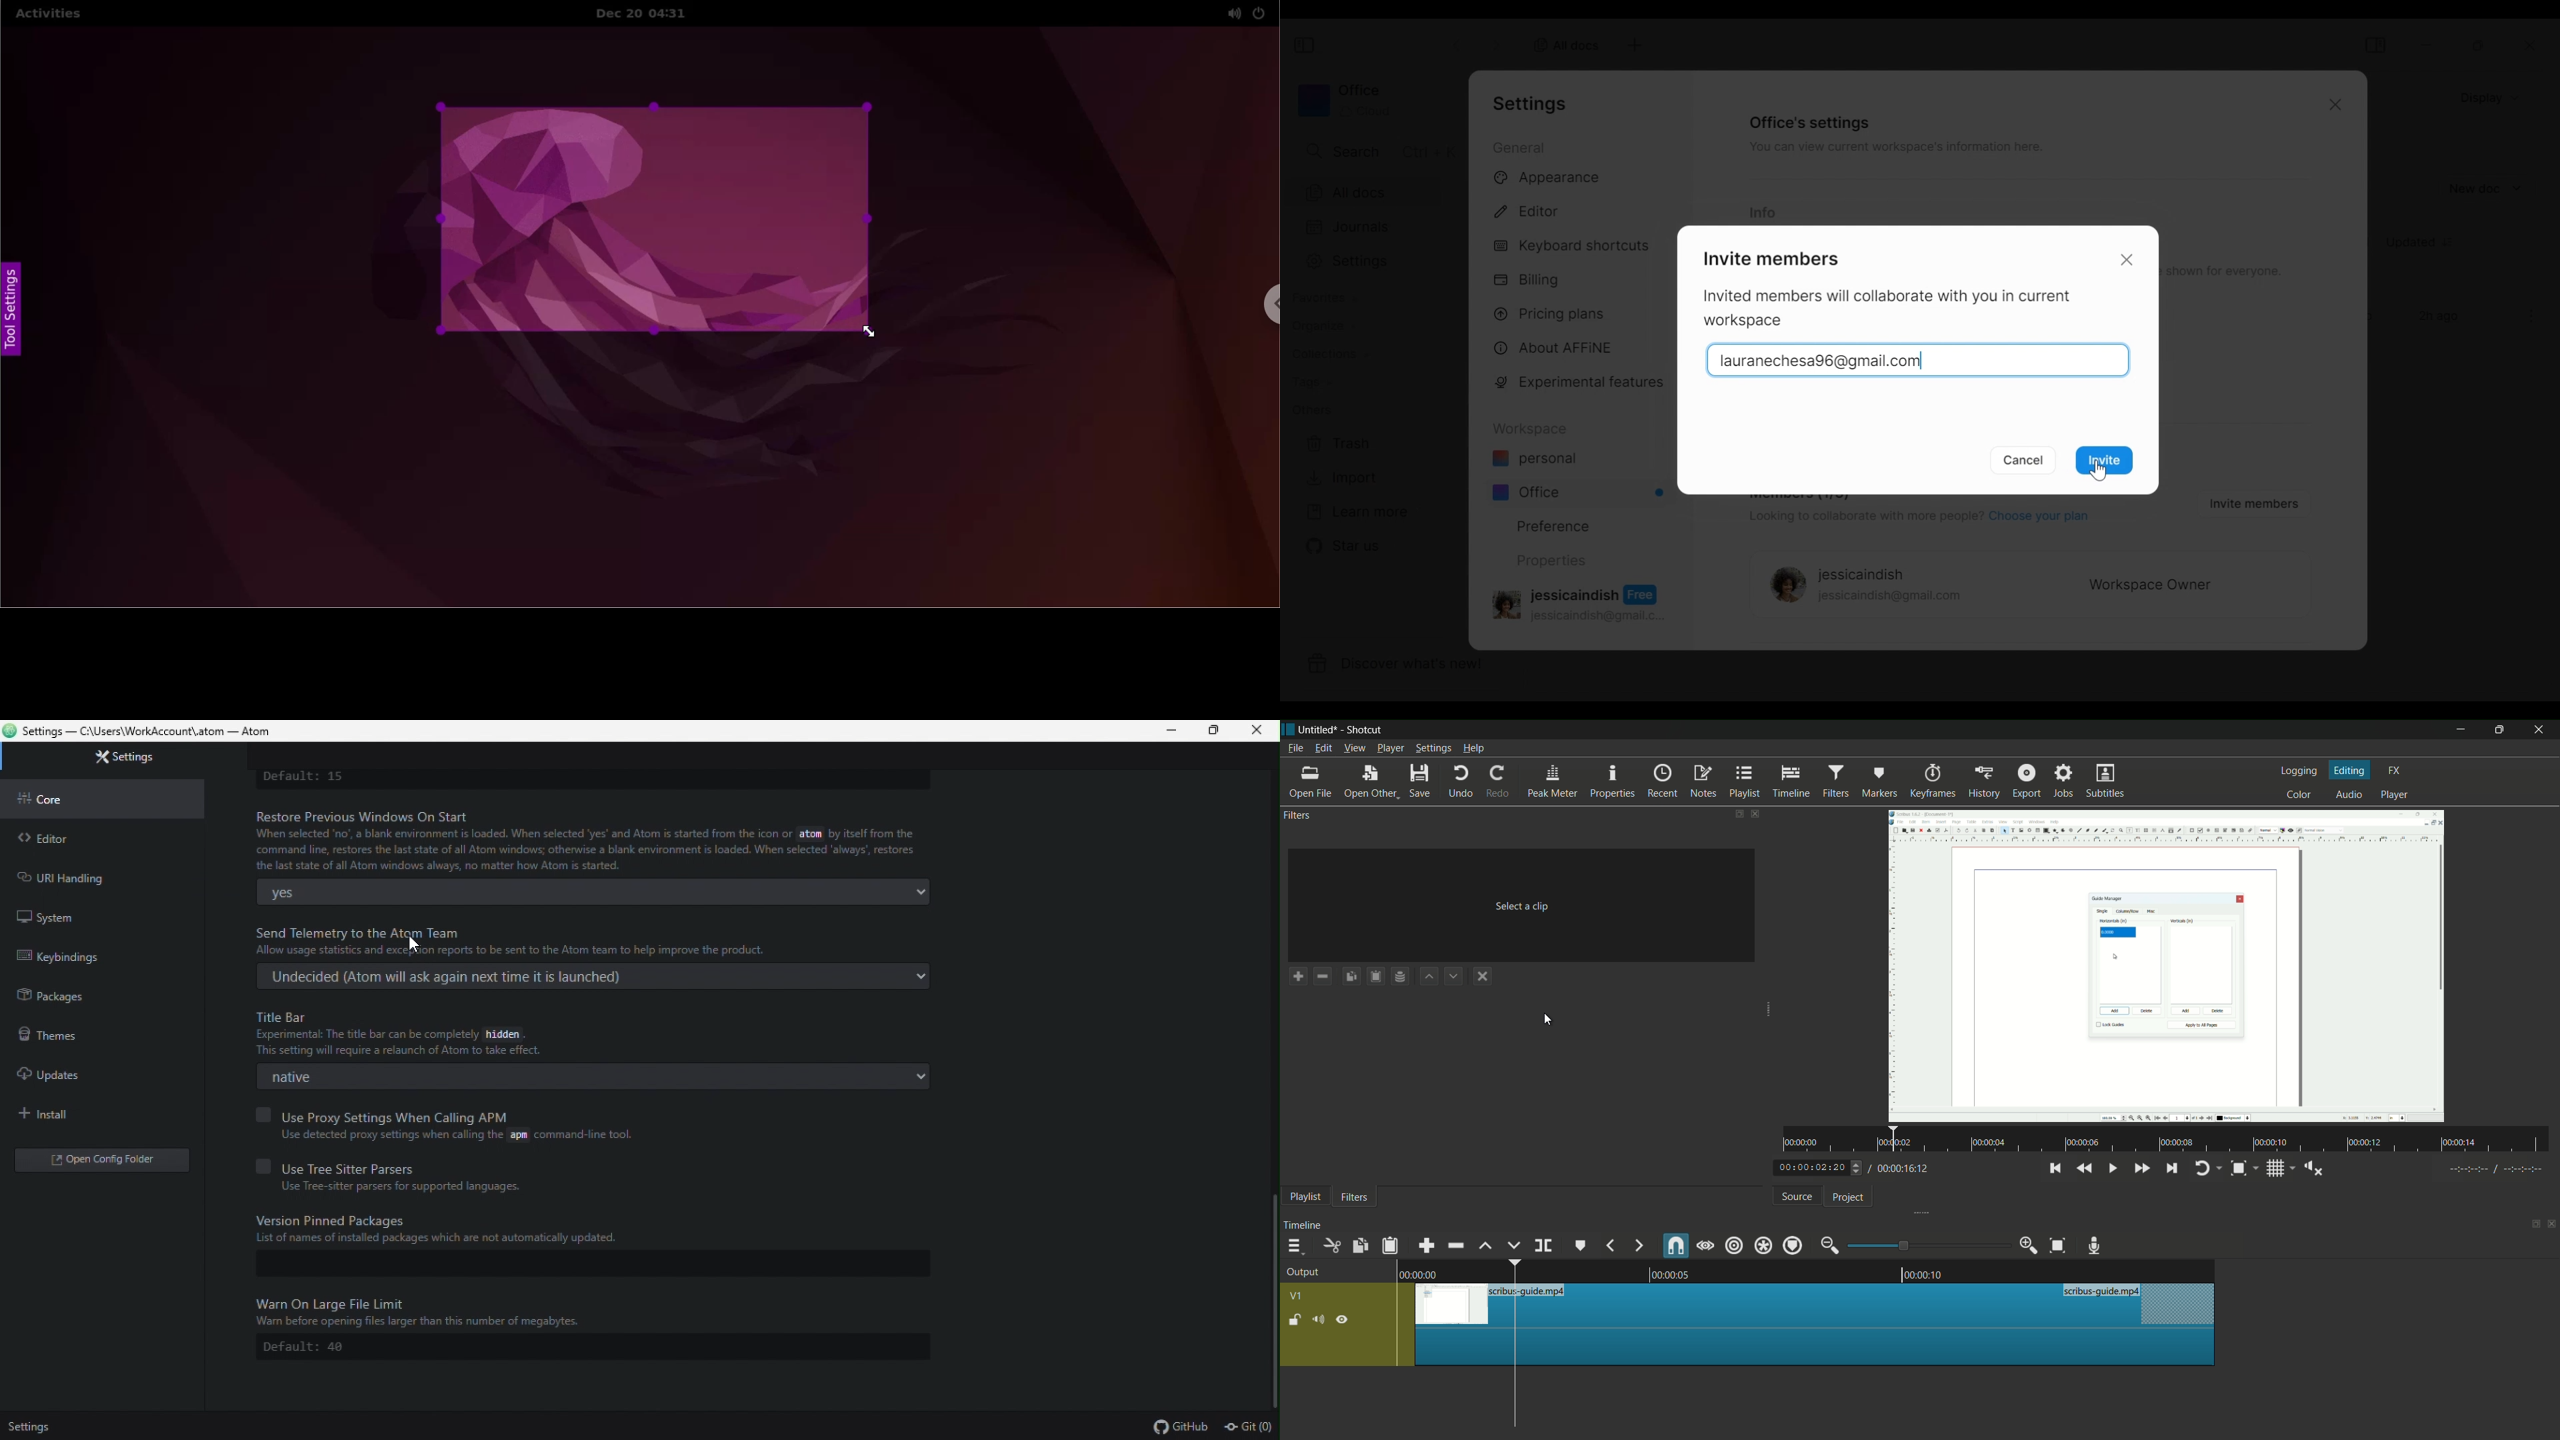  What do you see at coordinates (1355, 748) in the screenshot?
I see `view menu` at bounding box center [1355, 748].